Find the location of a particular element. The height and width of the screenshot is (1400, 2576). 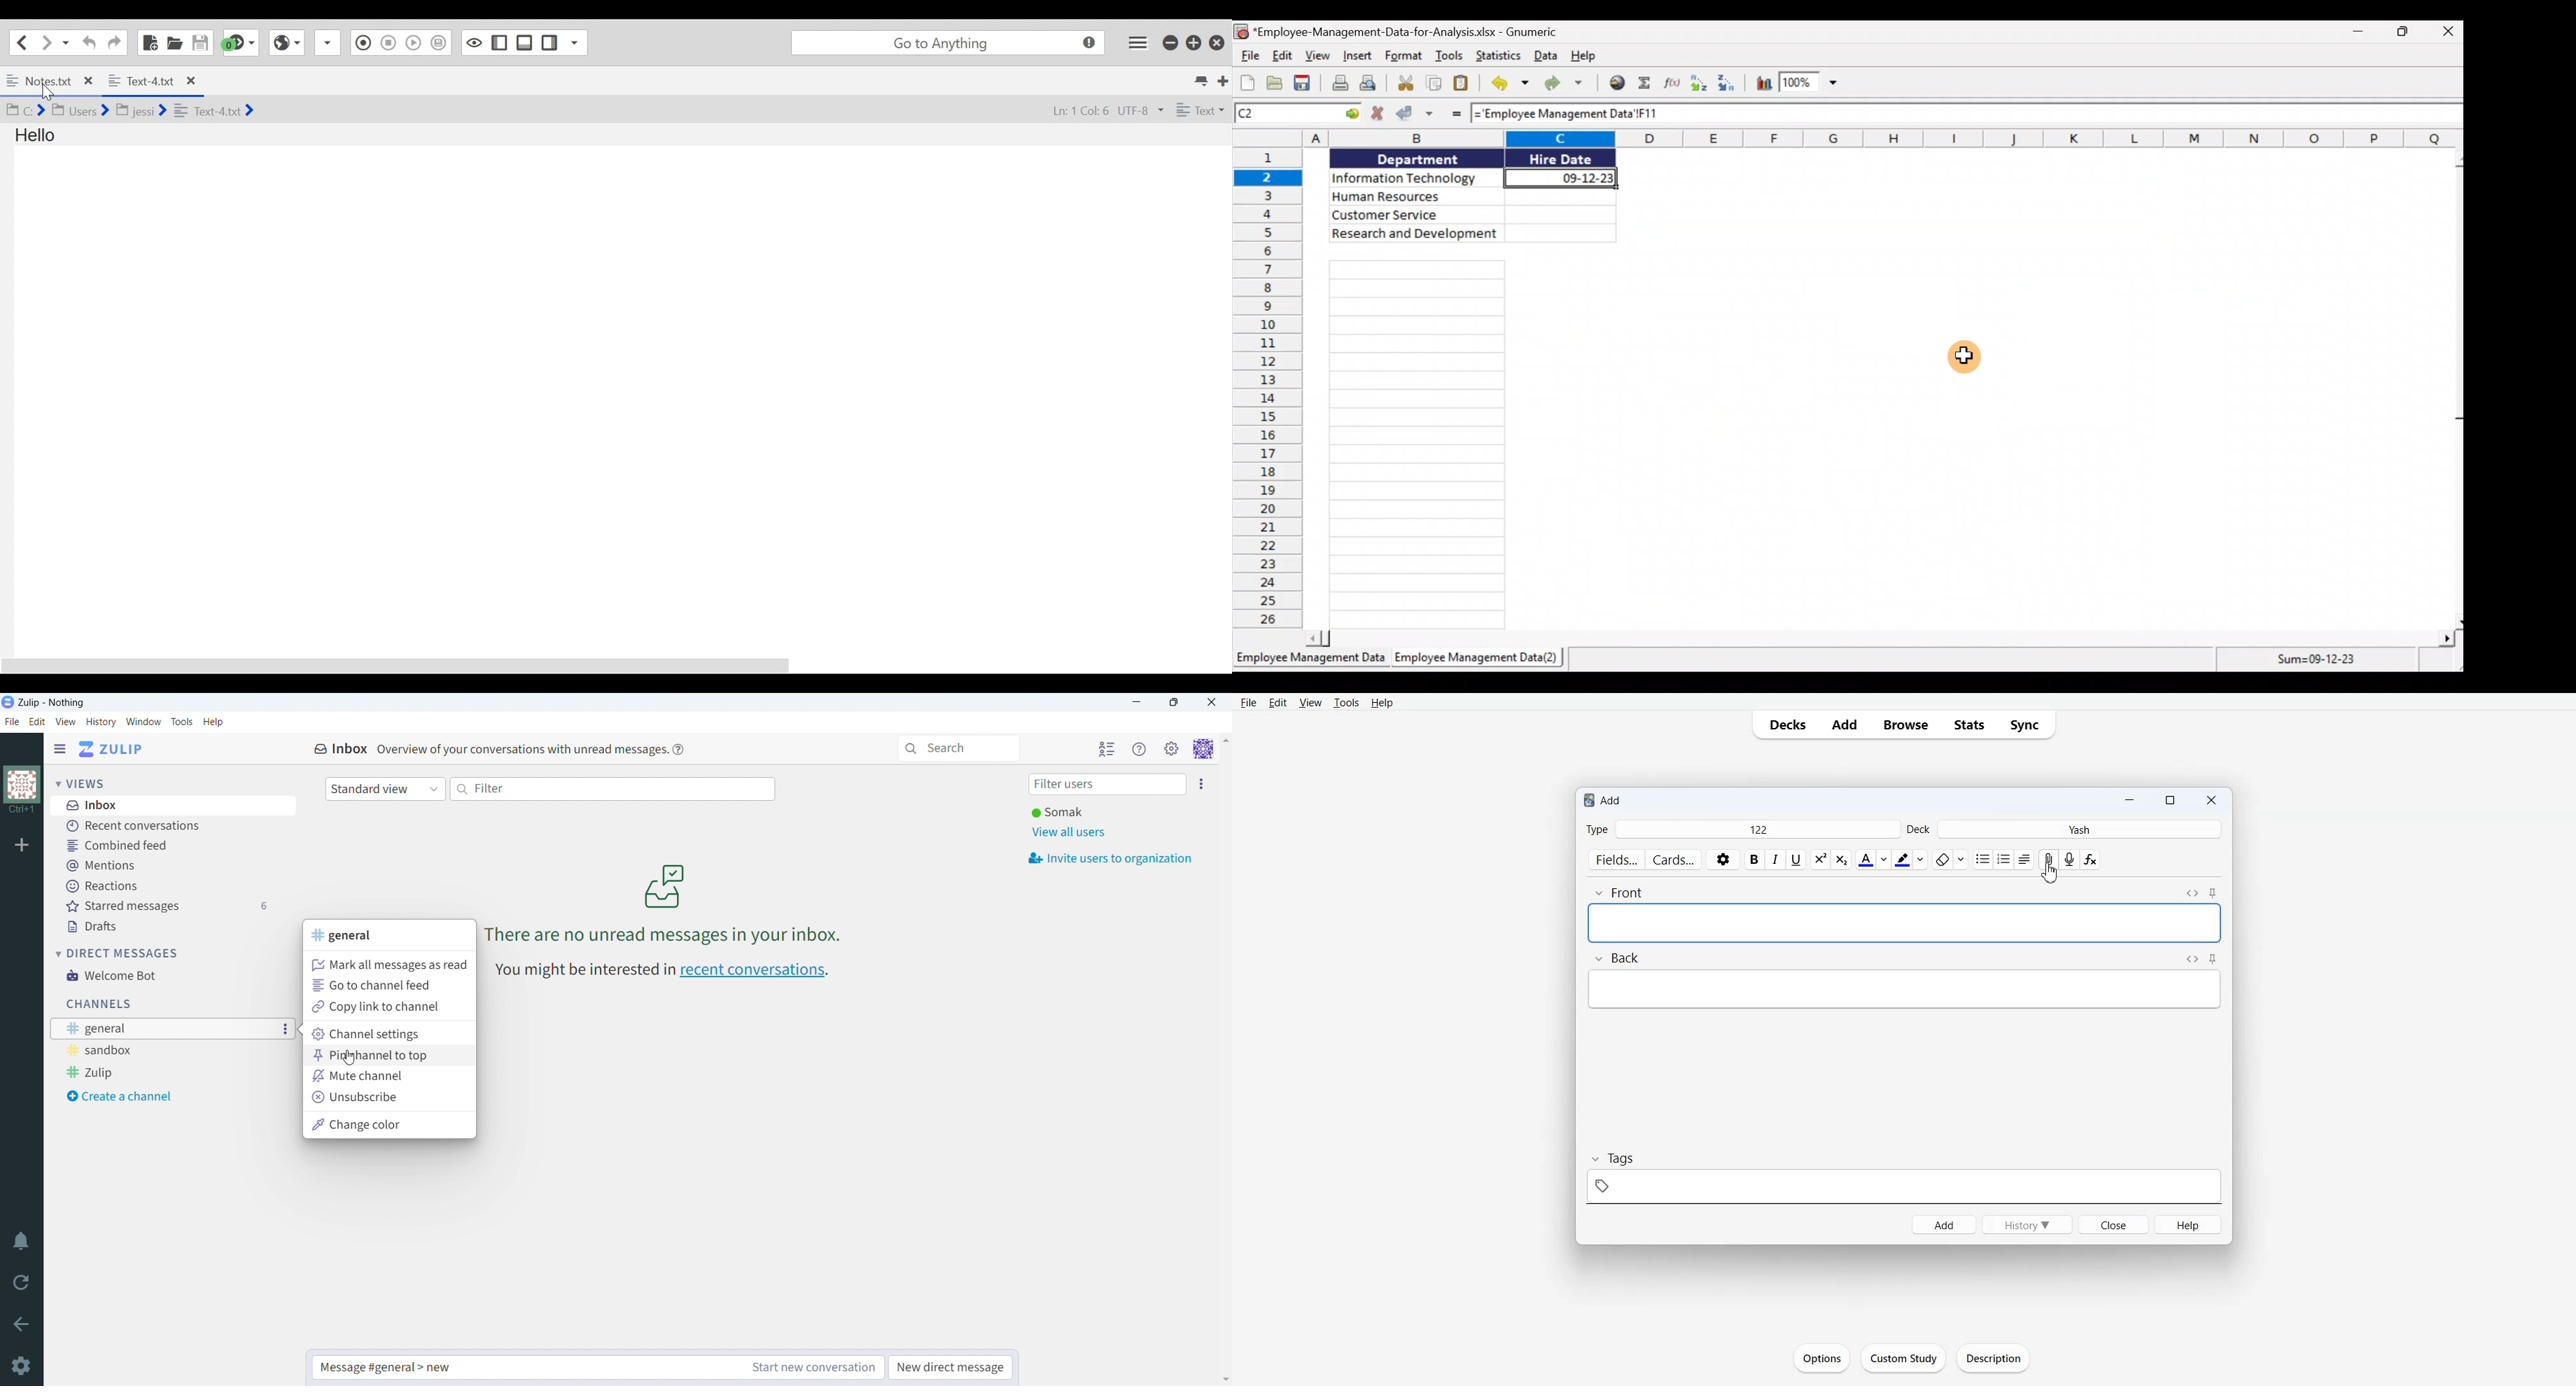

welcome bot is located at coordinates (165, 975).